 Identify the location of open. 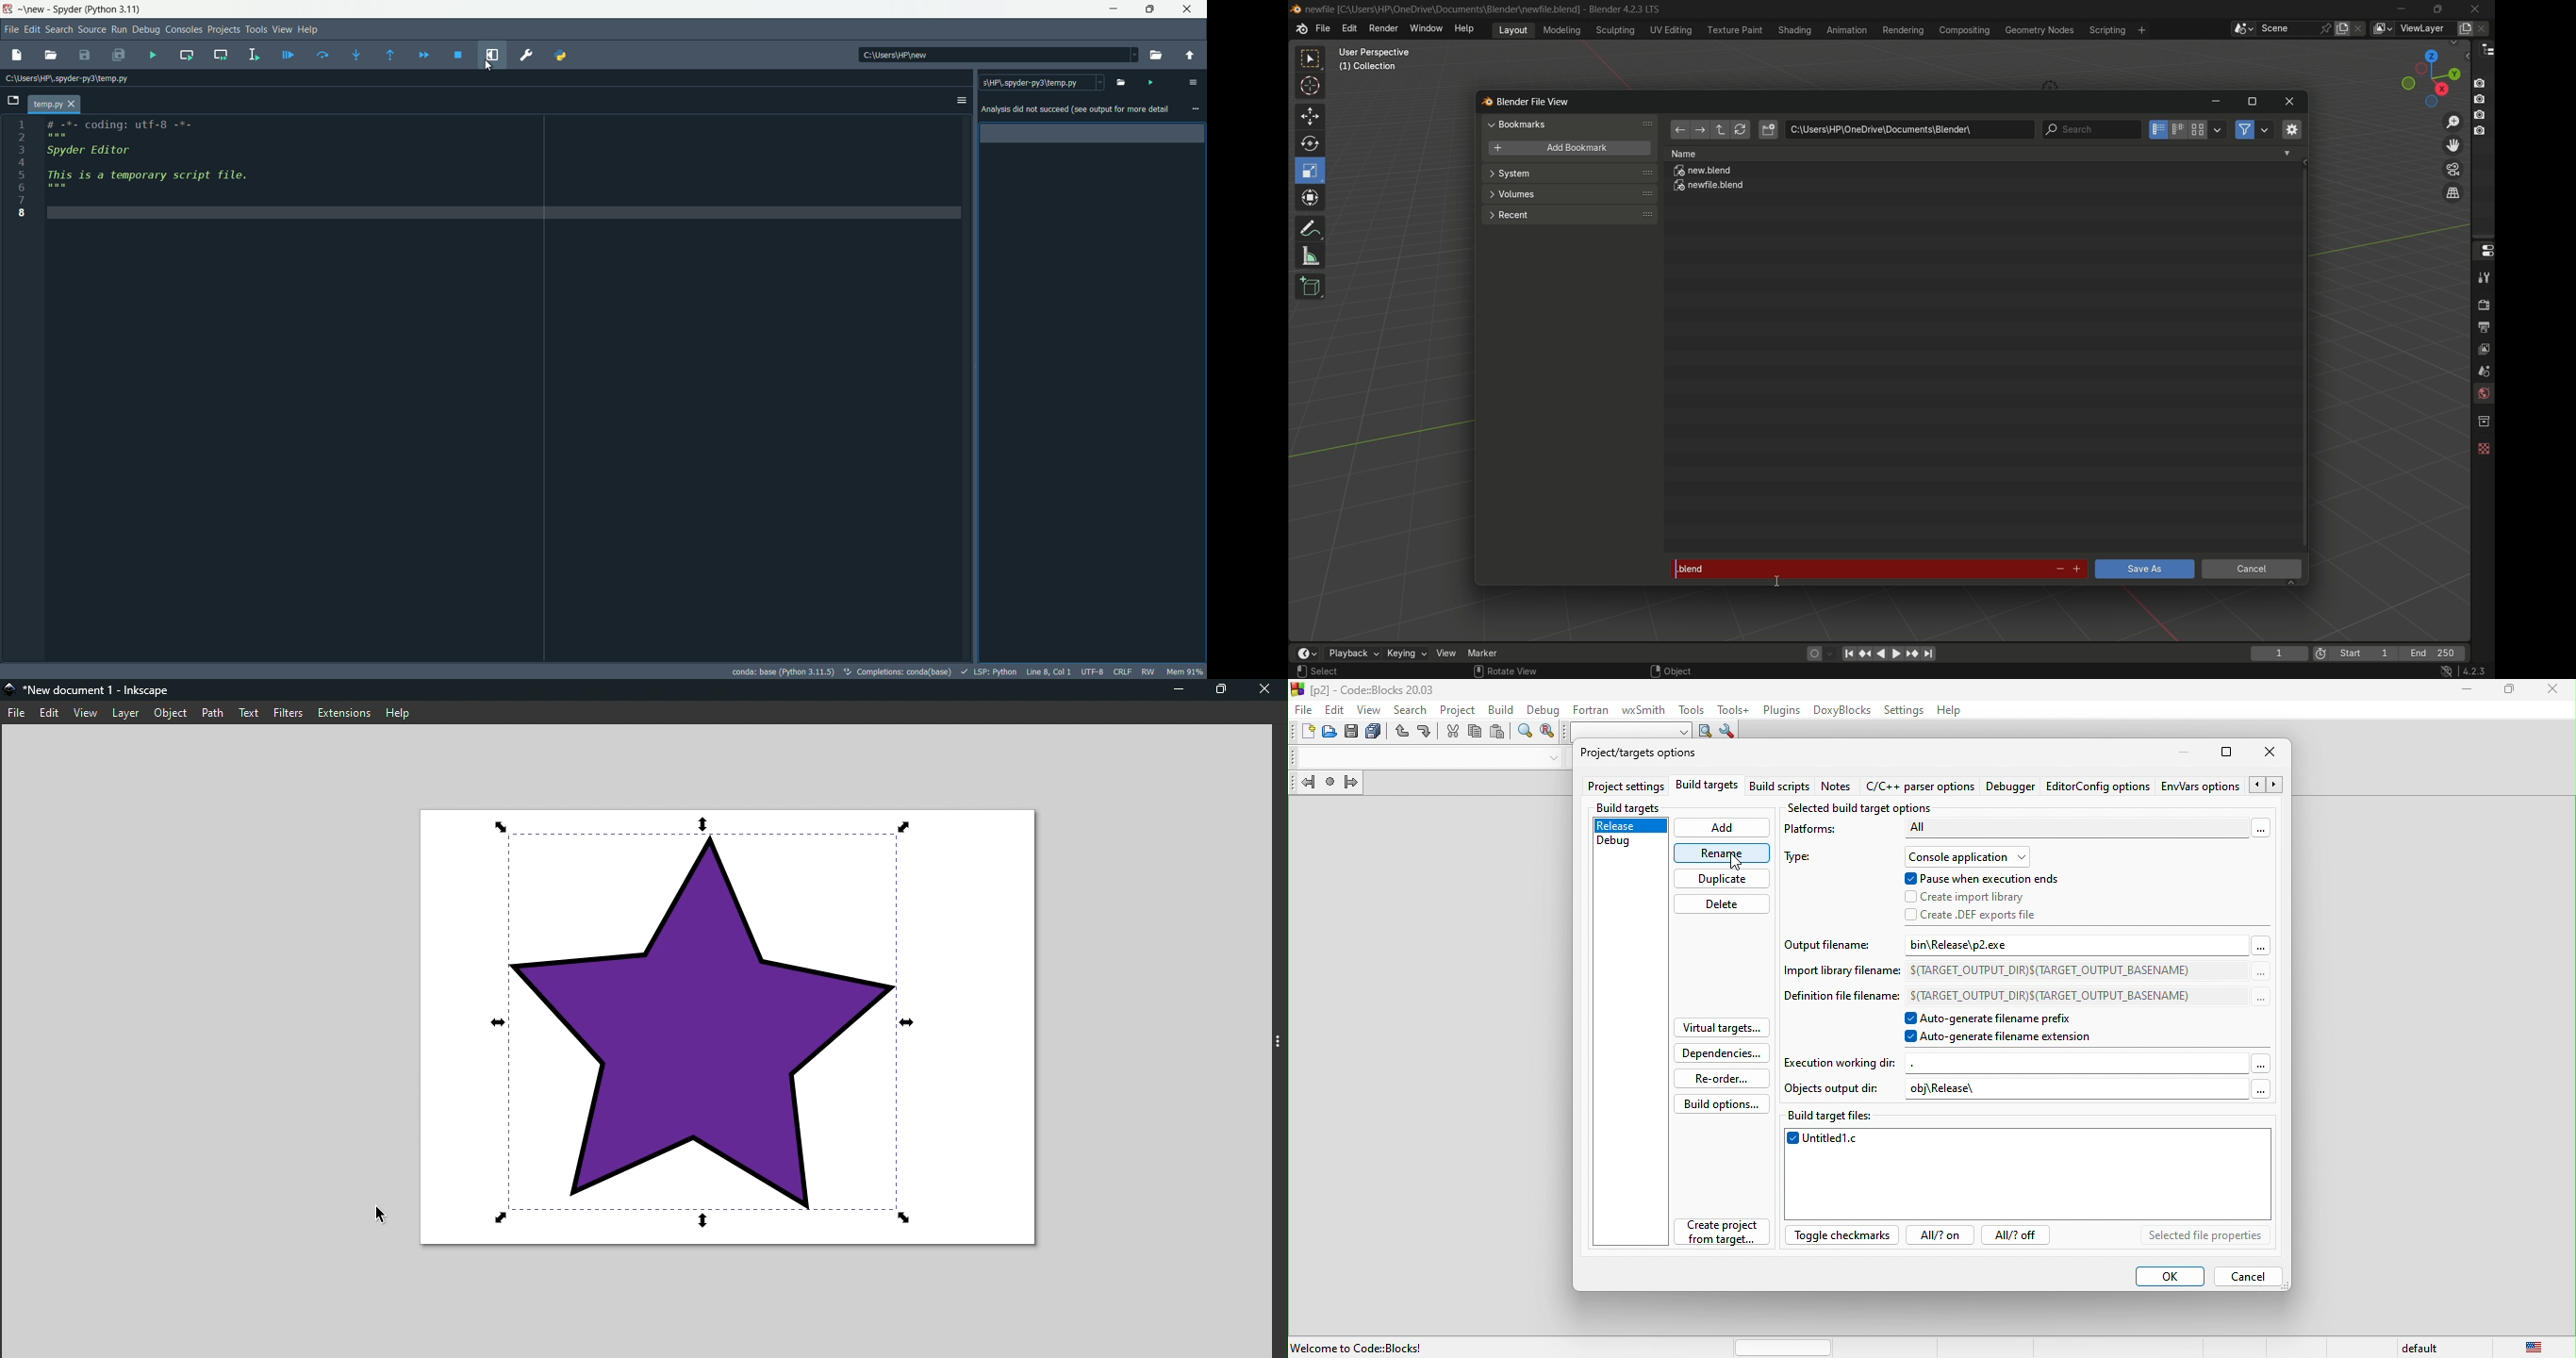
(1331, 733).